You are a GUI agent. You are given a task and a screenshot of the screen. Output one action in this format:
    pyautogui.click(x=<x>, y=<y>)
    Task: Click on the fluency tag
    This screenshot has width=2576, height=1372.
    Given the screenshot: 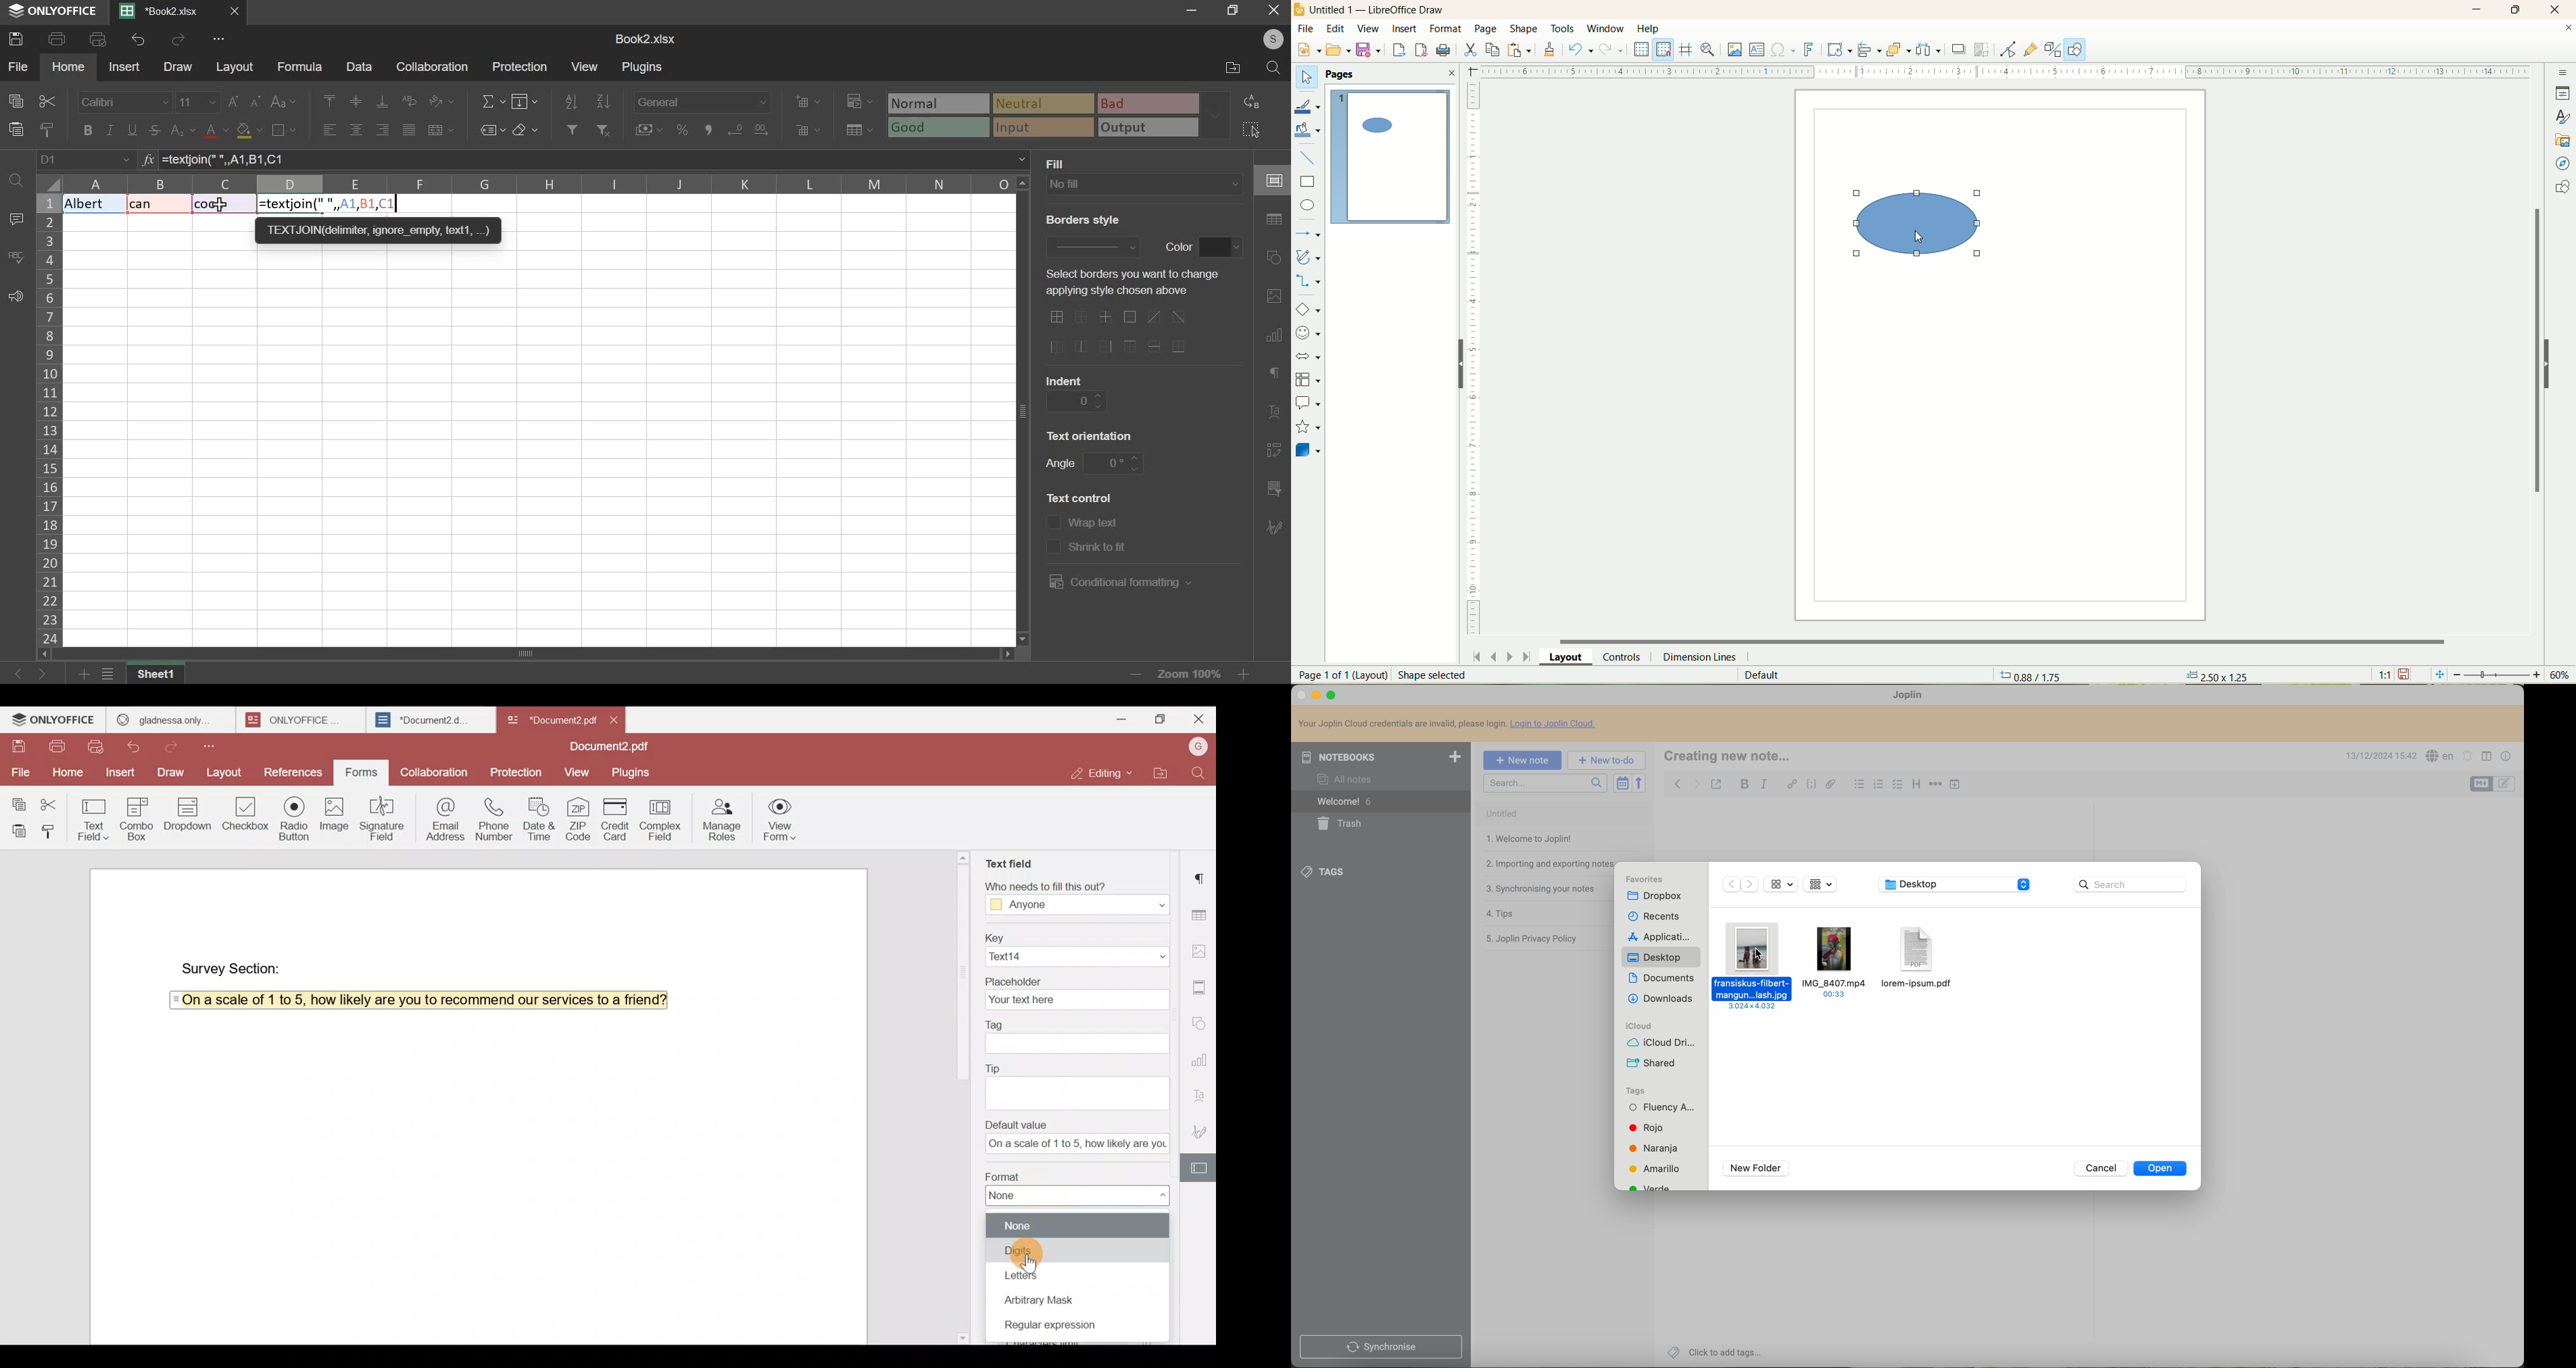 What is the action you would take?
    pyautogui.click(x=1661, y=1107)
    